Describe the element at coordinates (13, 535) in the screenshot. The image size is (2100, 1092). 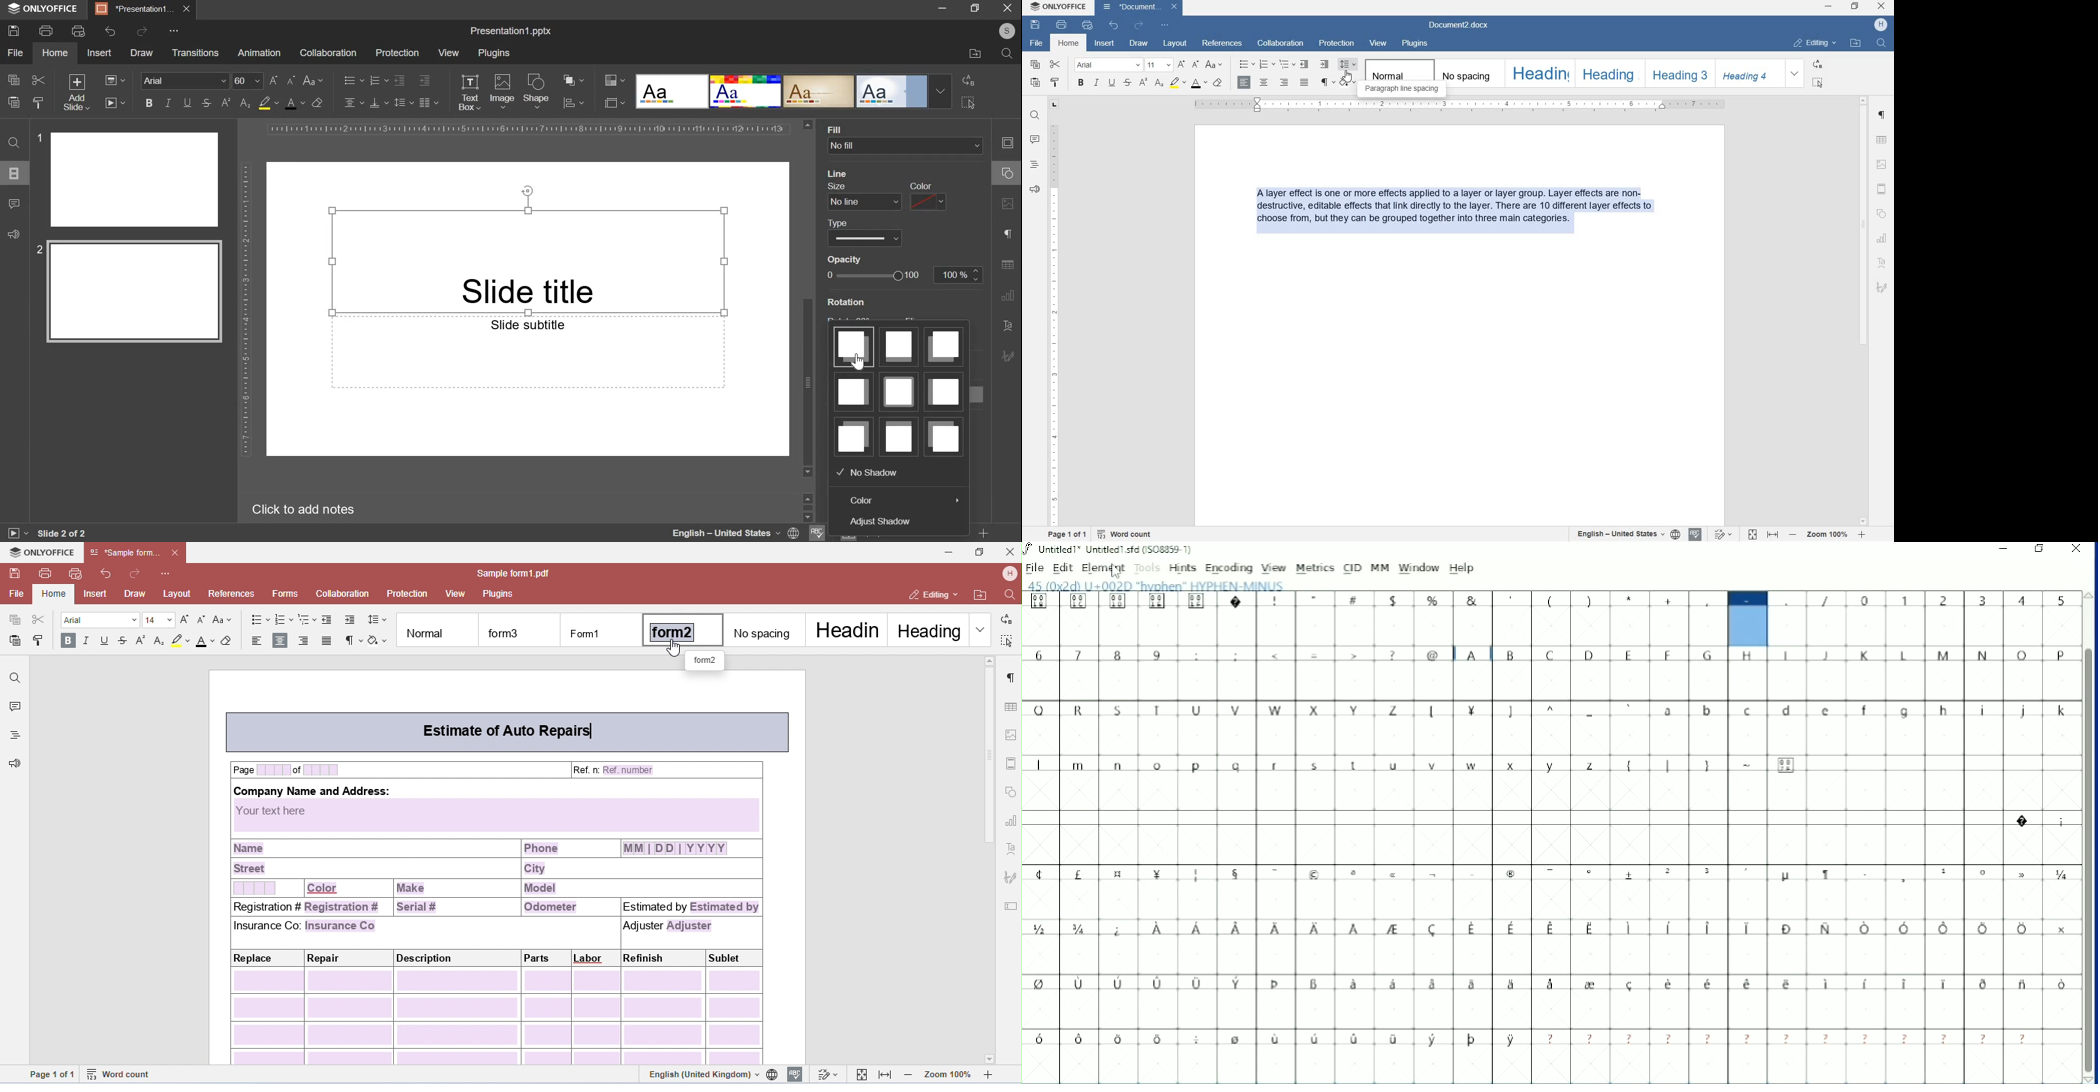
I see `start slide show` at that location.